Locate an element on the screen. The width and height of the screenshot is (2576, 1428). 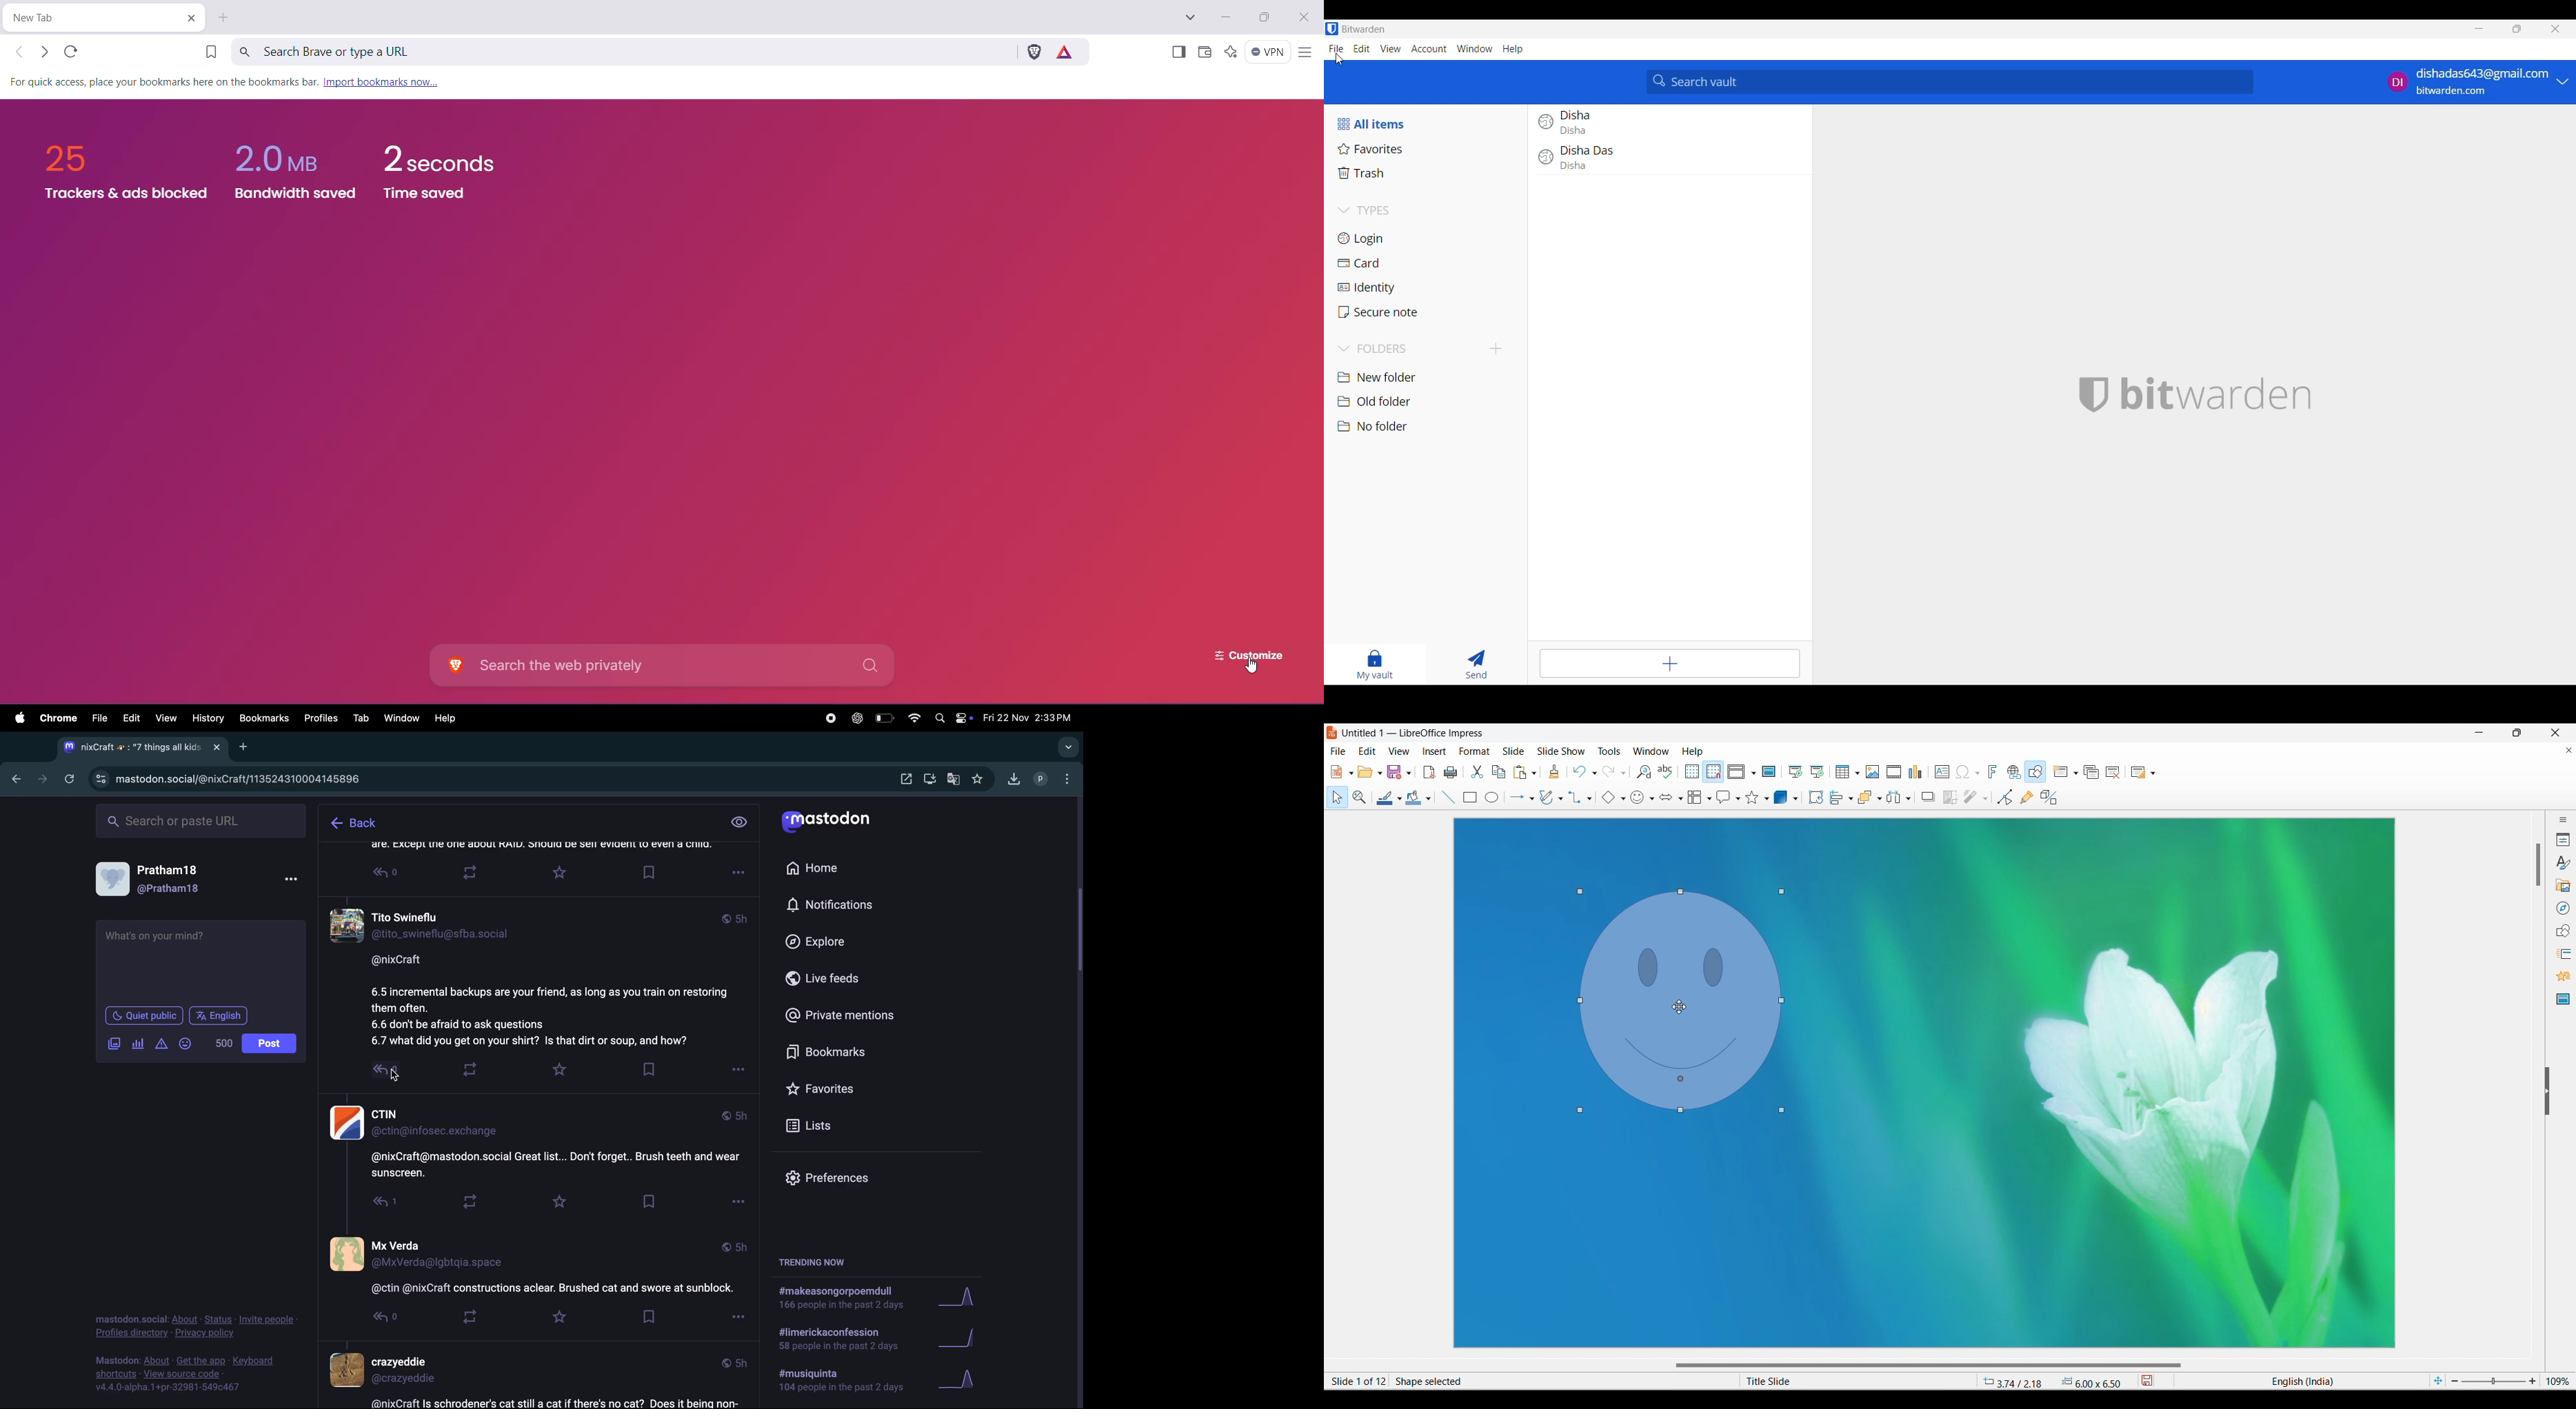
mastodon logo is located at coordinates (834, 822).